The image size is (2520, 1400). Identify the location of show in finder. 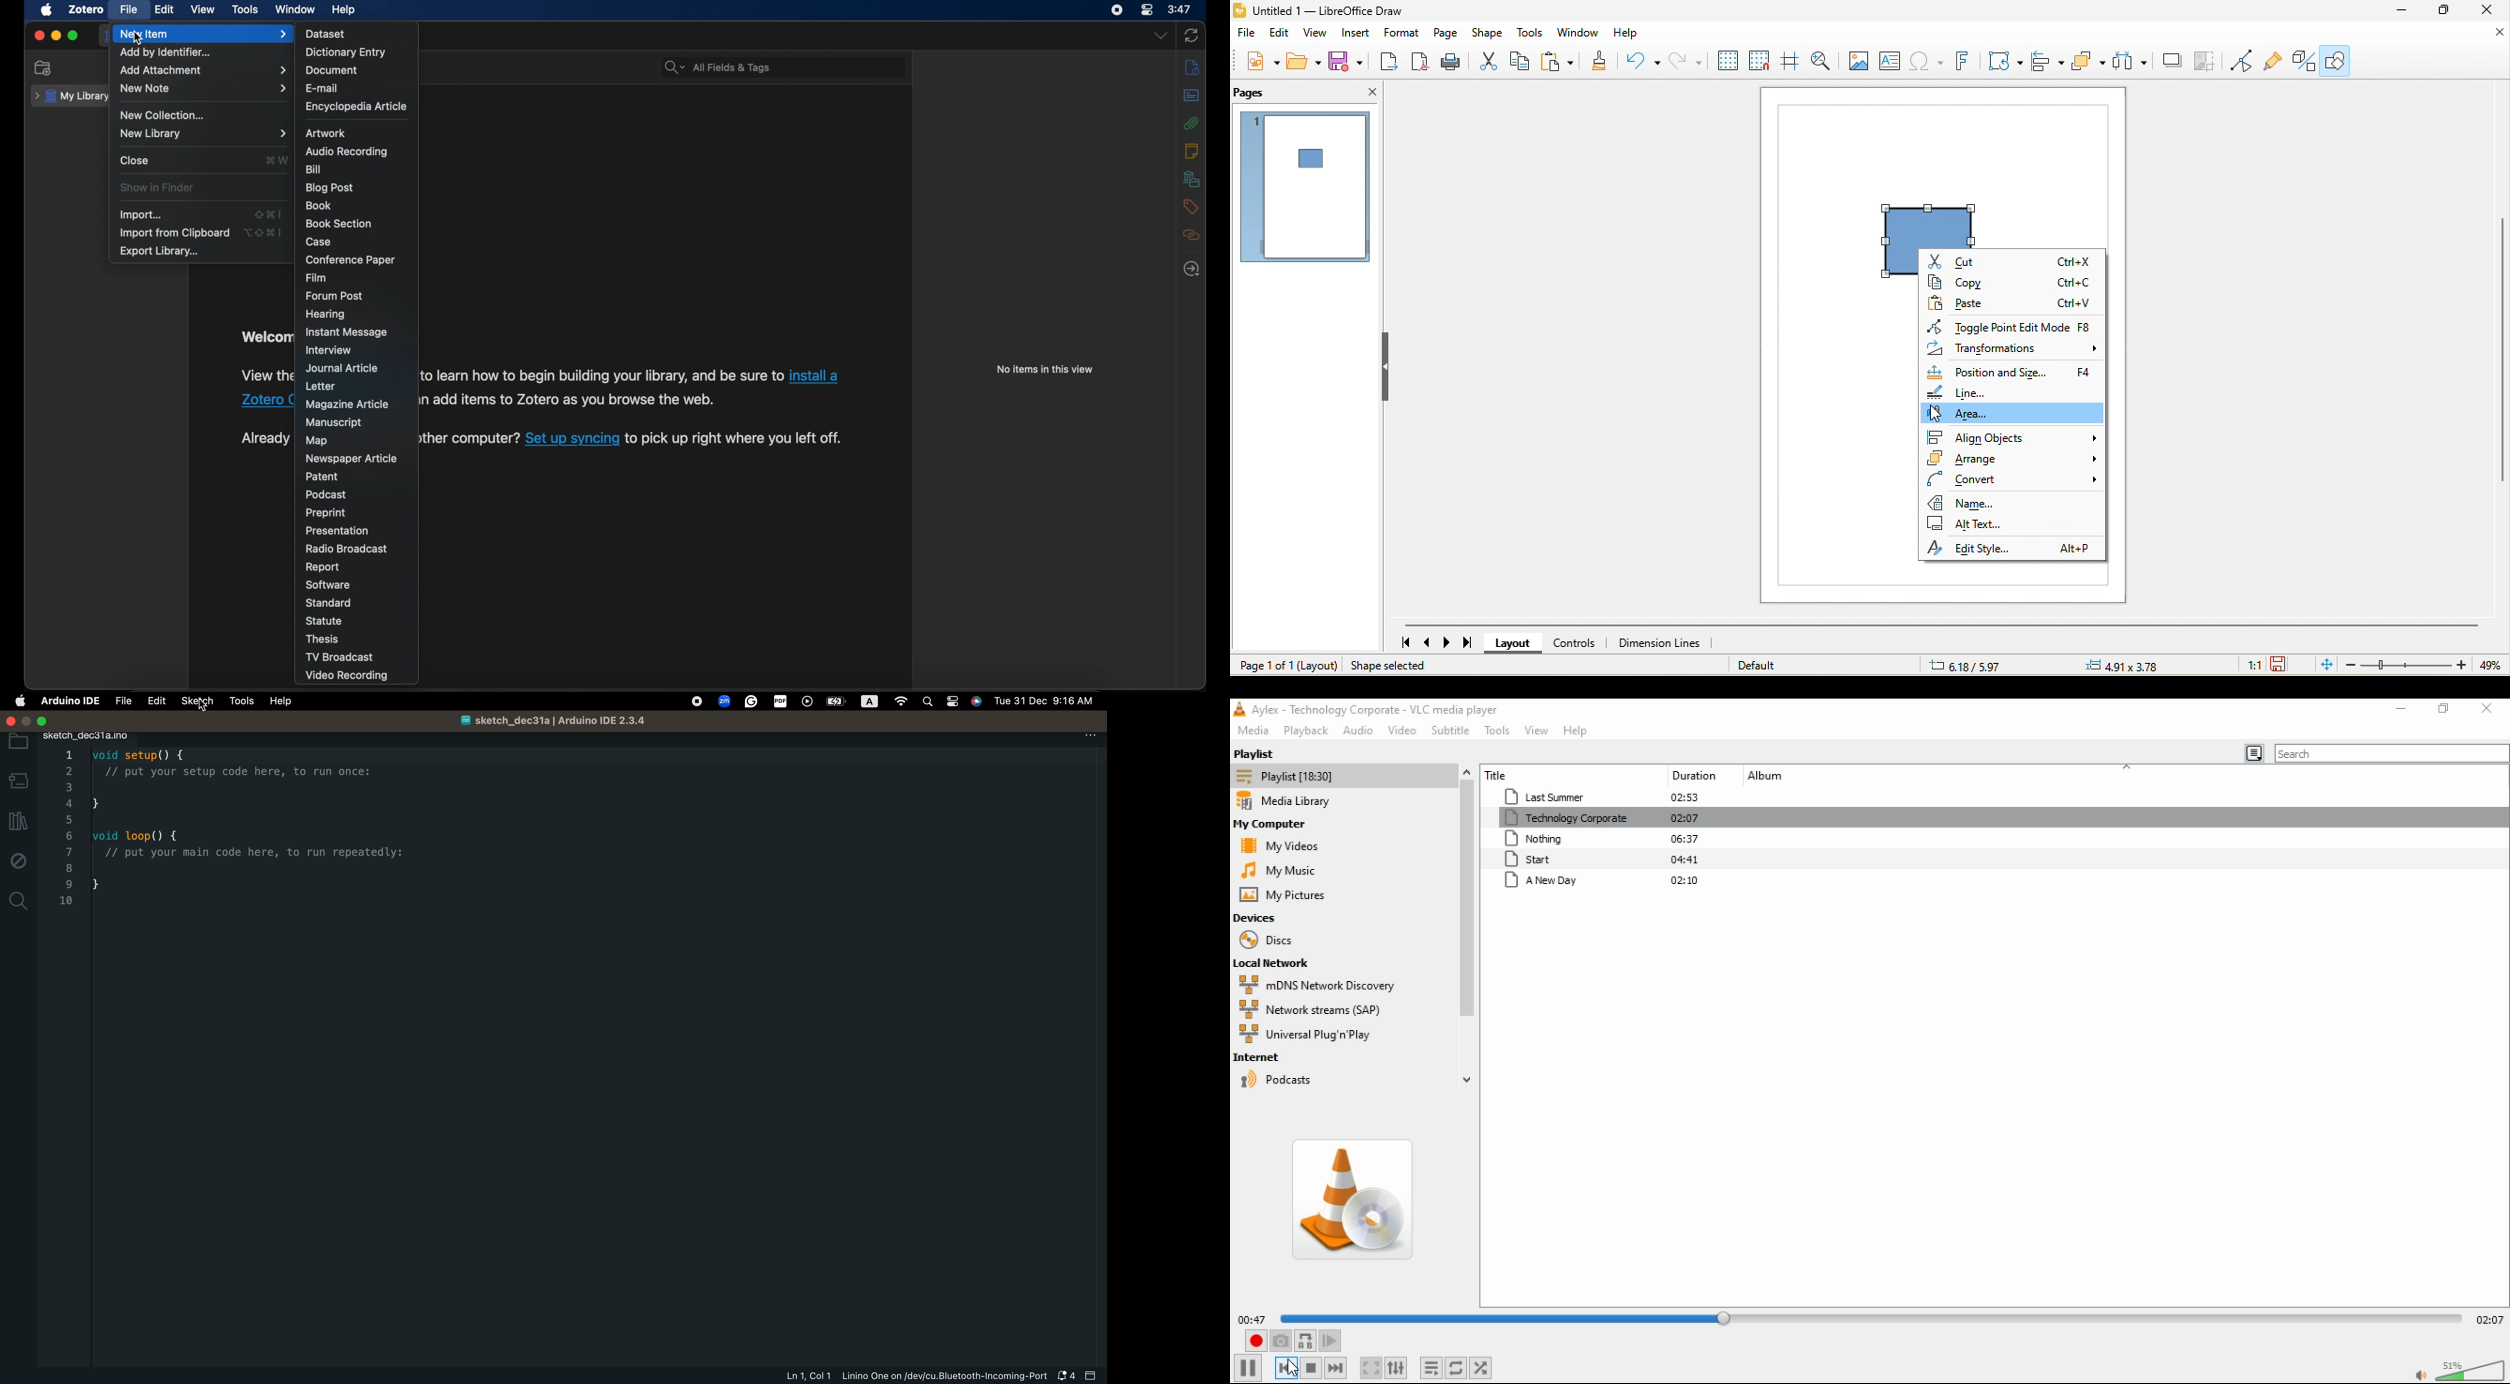
(159, 188).